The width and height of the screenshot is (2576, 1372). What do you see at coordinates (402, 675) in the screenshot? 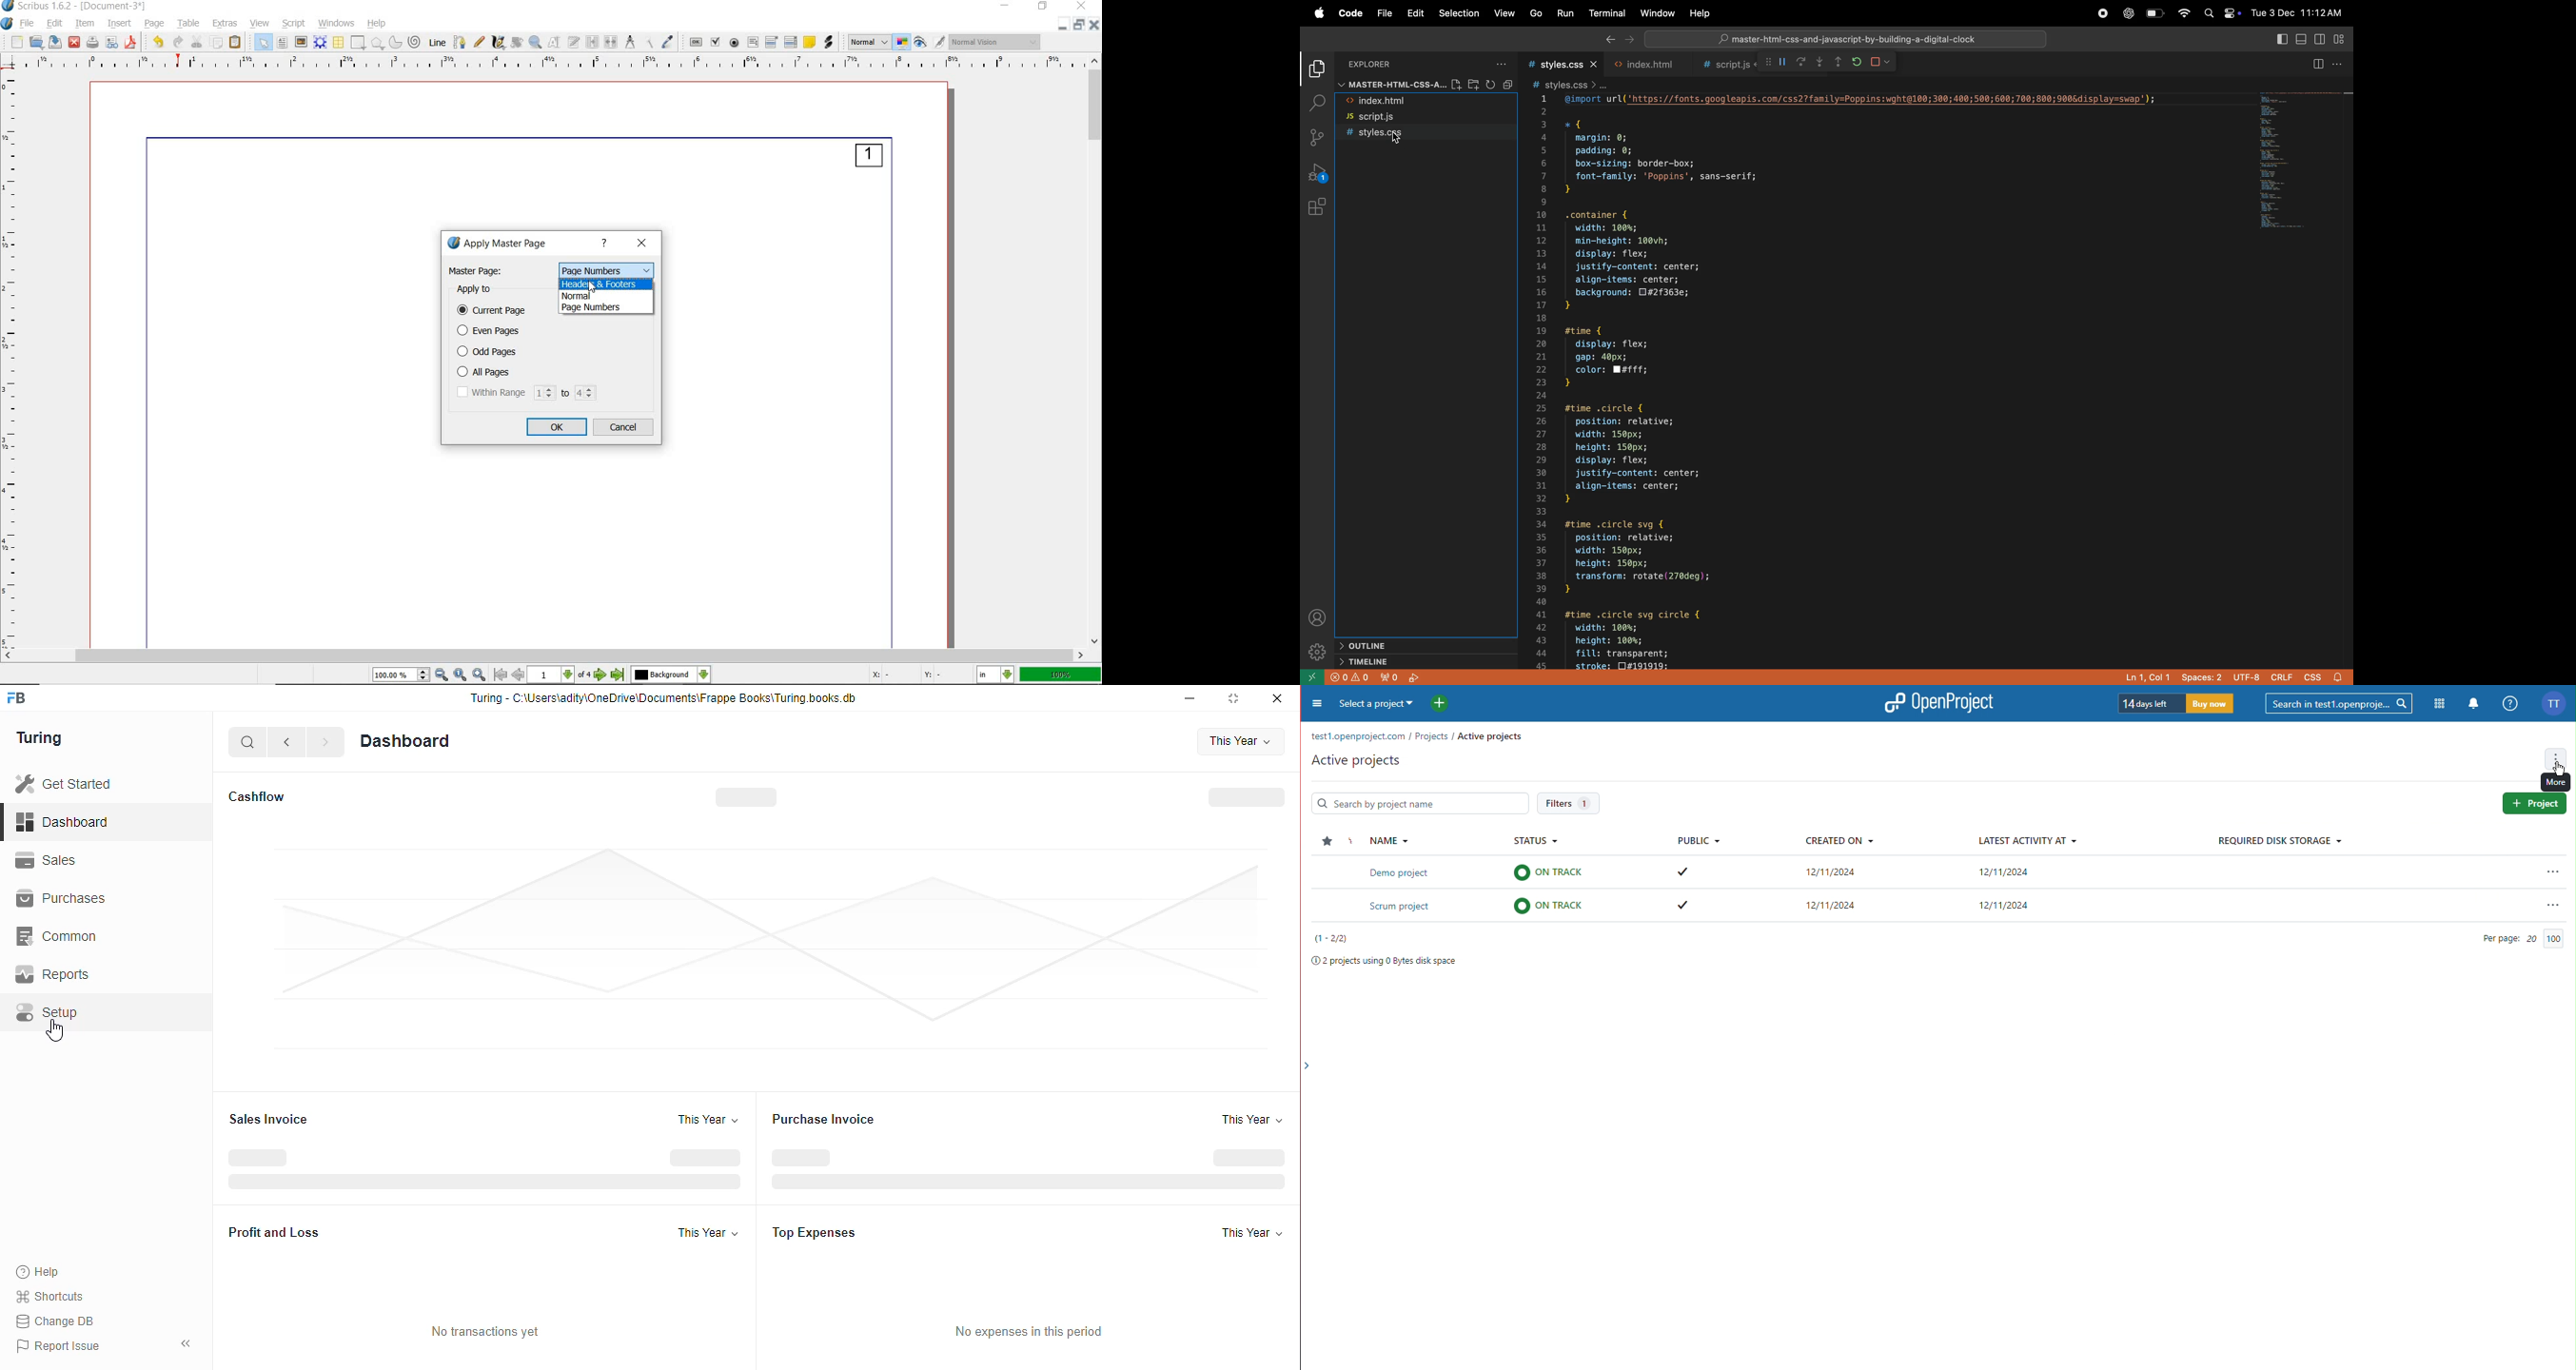
I see `select current zoom level` at bounding box center [402, 675].